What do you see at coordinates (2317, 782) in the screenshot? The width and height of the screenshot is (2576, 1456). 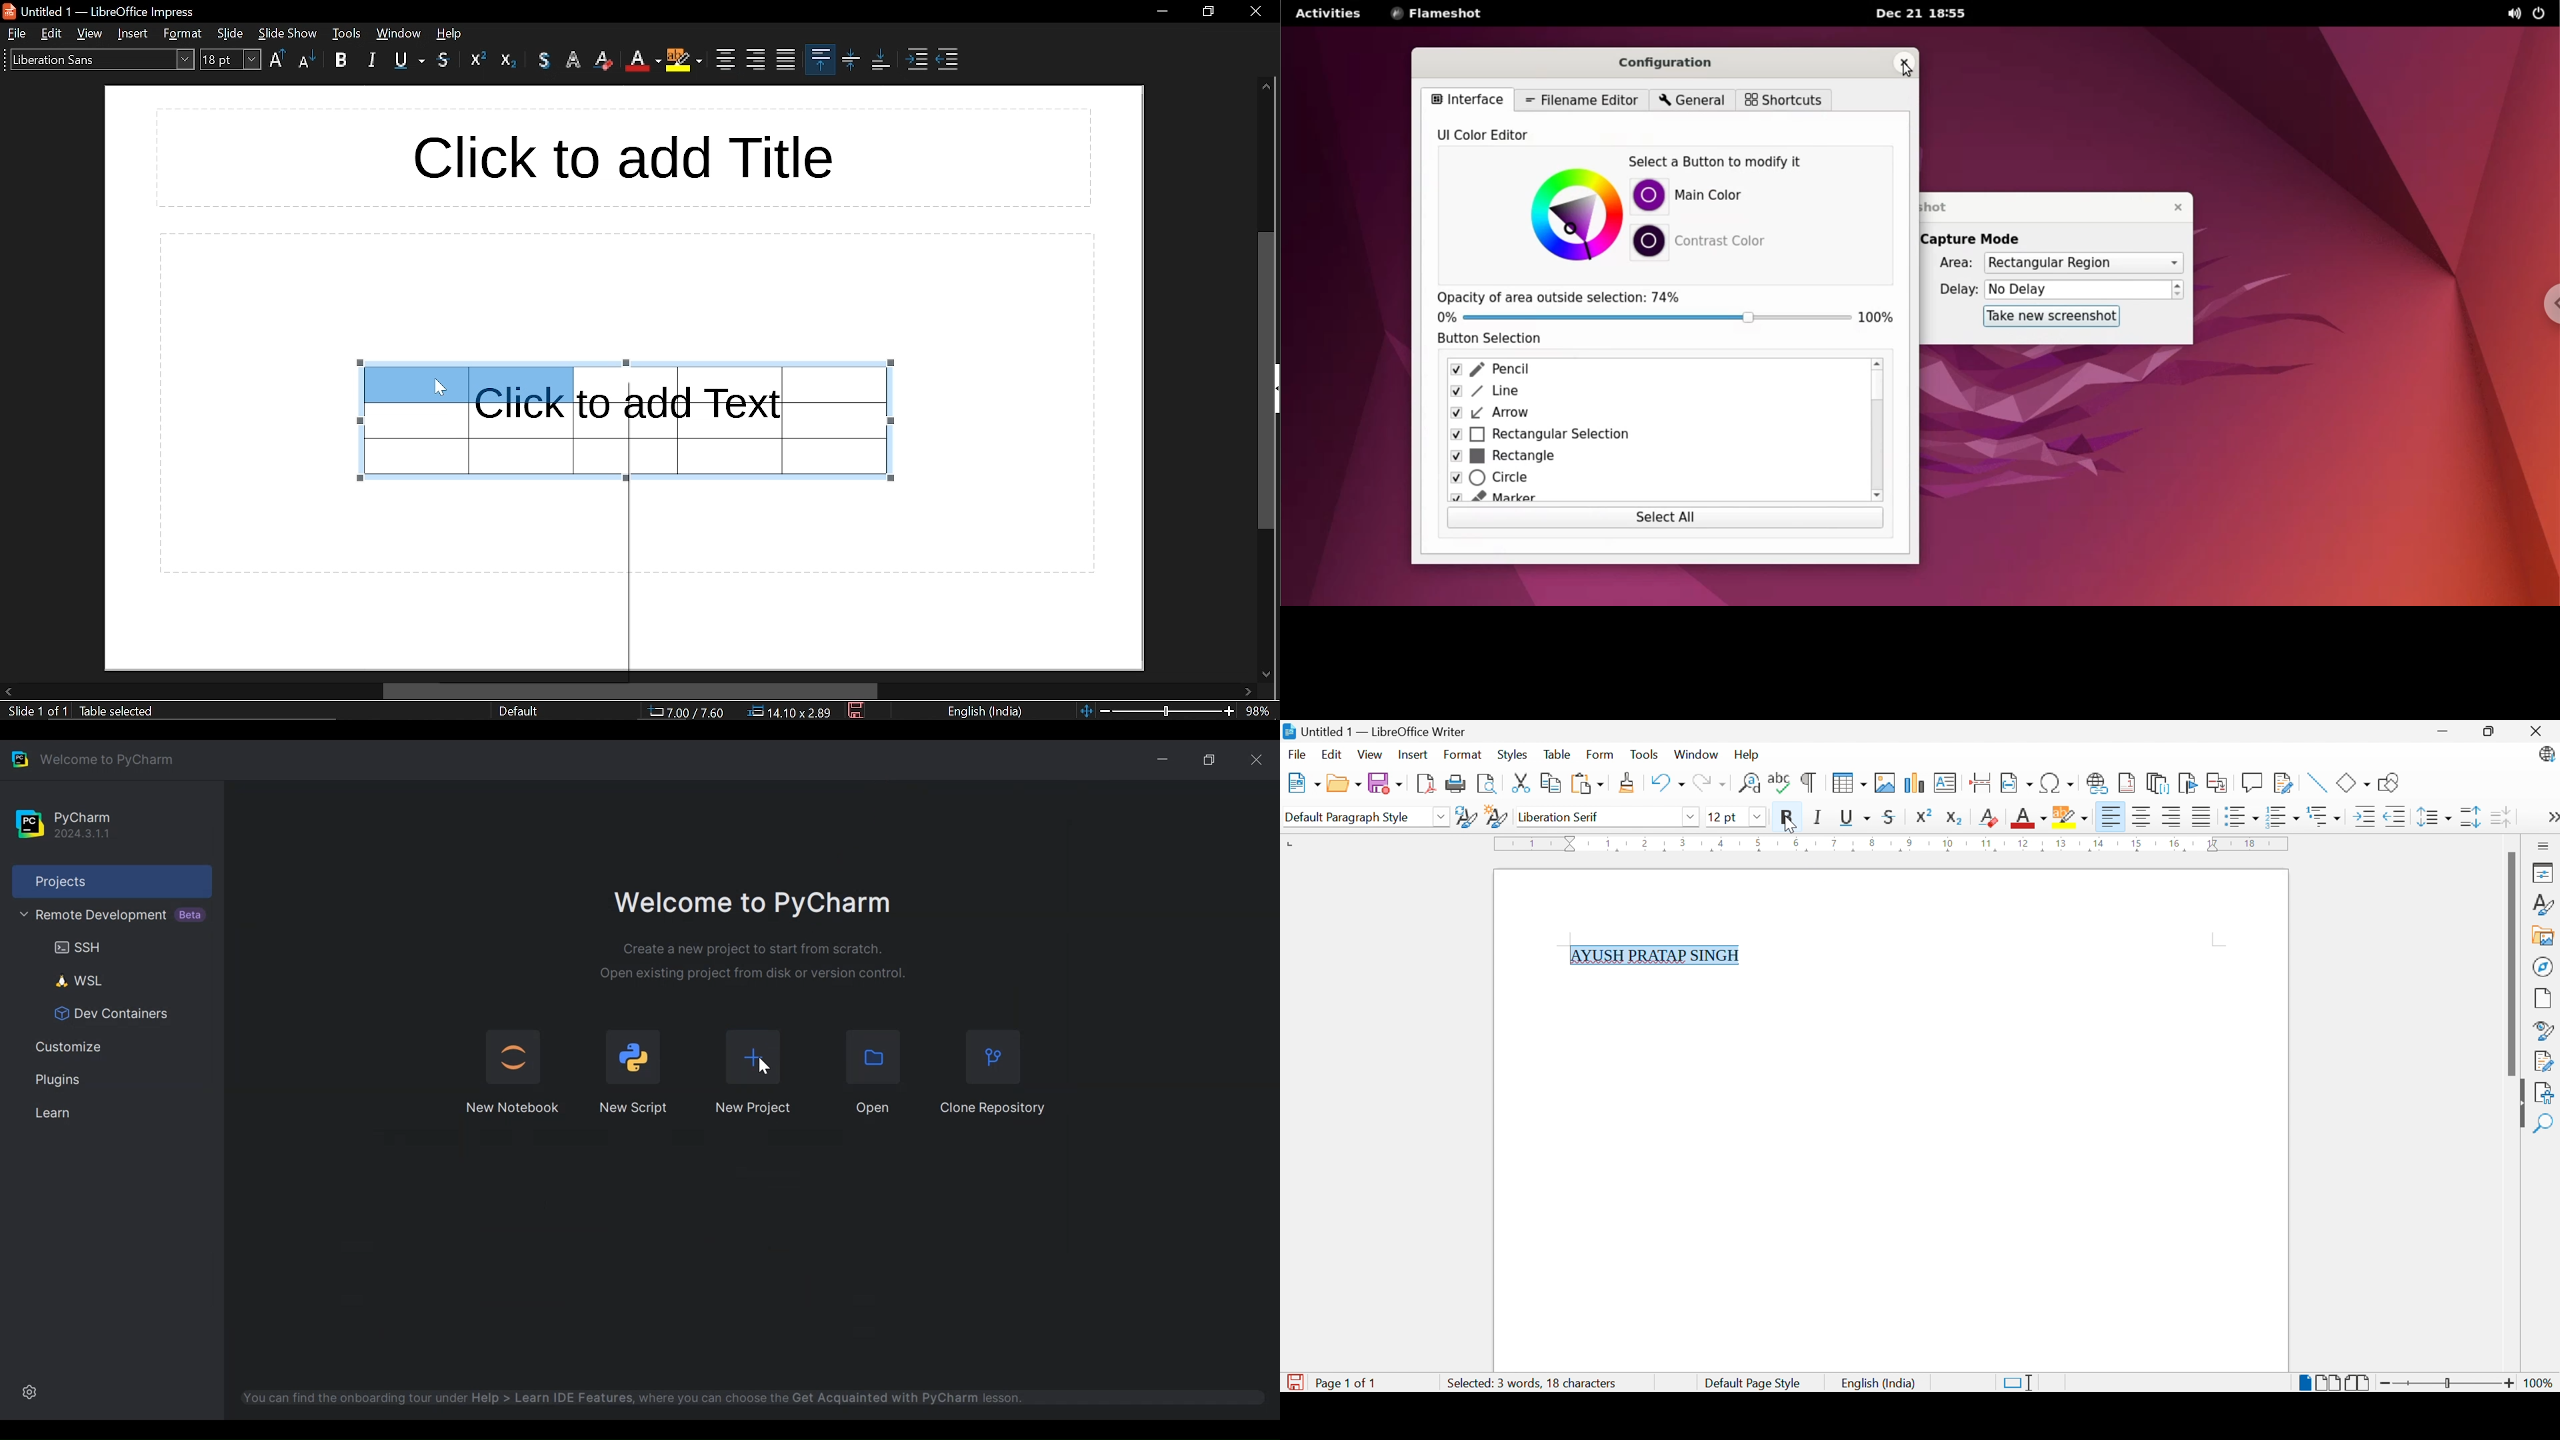 I see `Insert Line` at bounding box center [2317, 782].